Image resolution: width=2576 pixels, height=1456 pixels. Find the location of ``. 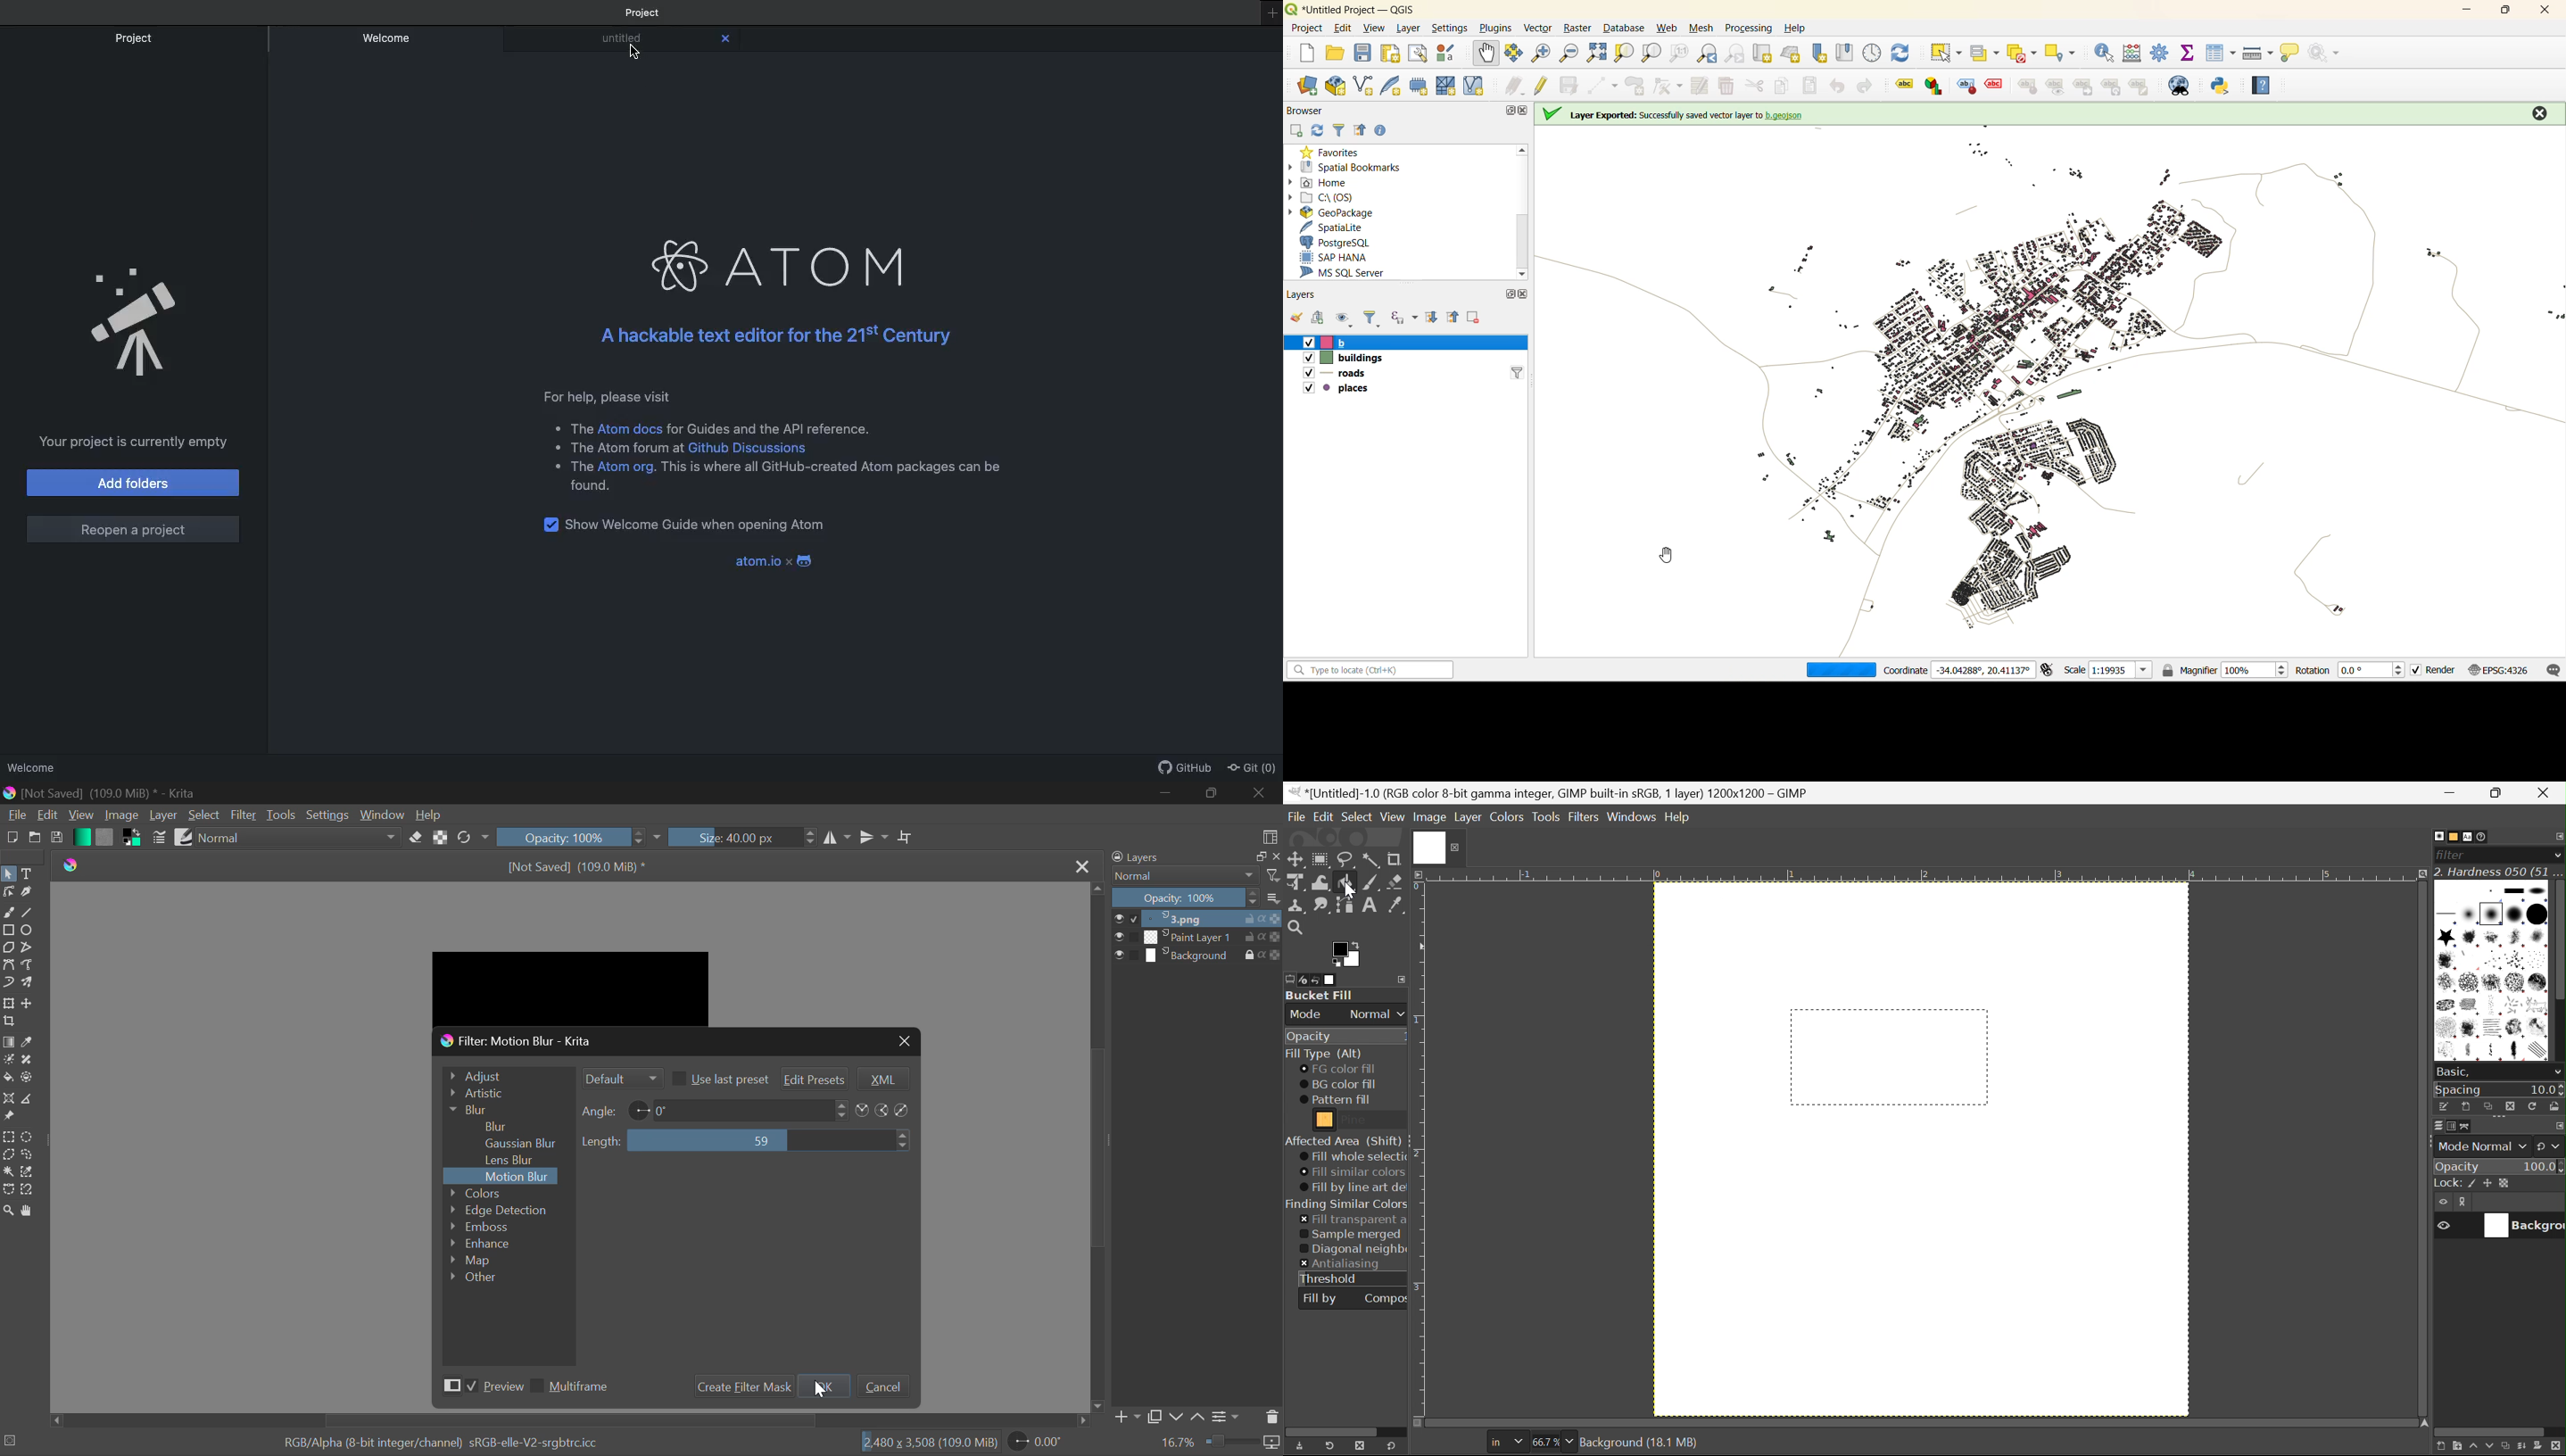

 is located at coordinates (2521, 1448).